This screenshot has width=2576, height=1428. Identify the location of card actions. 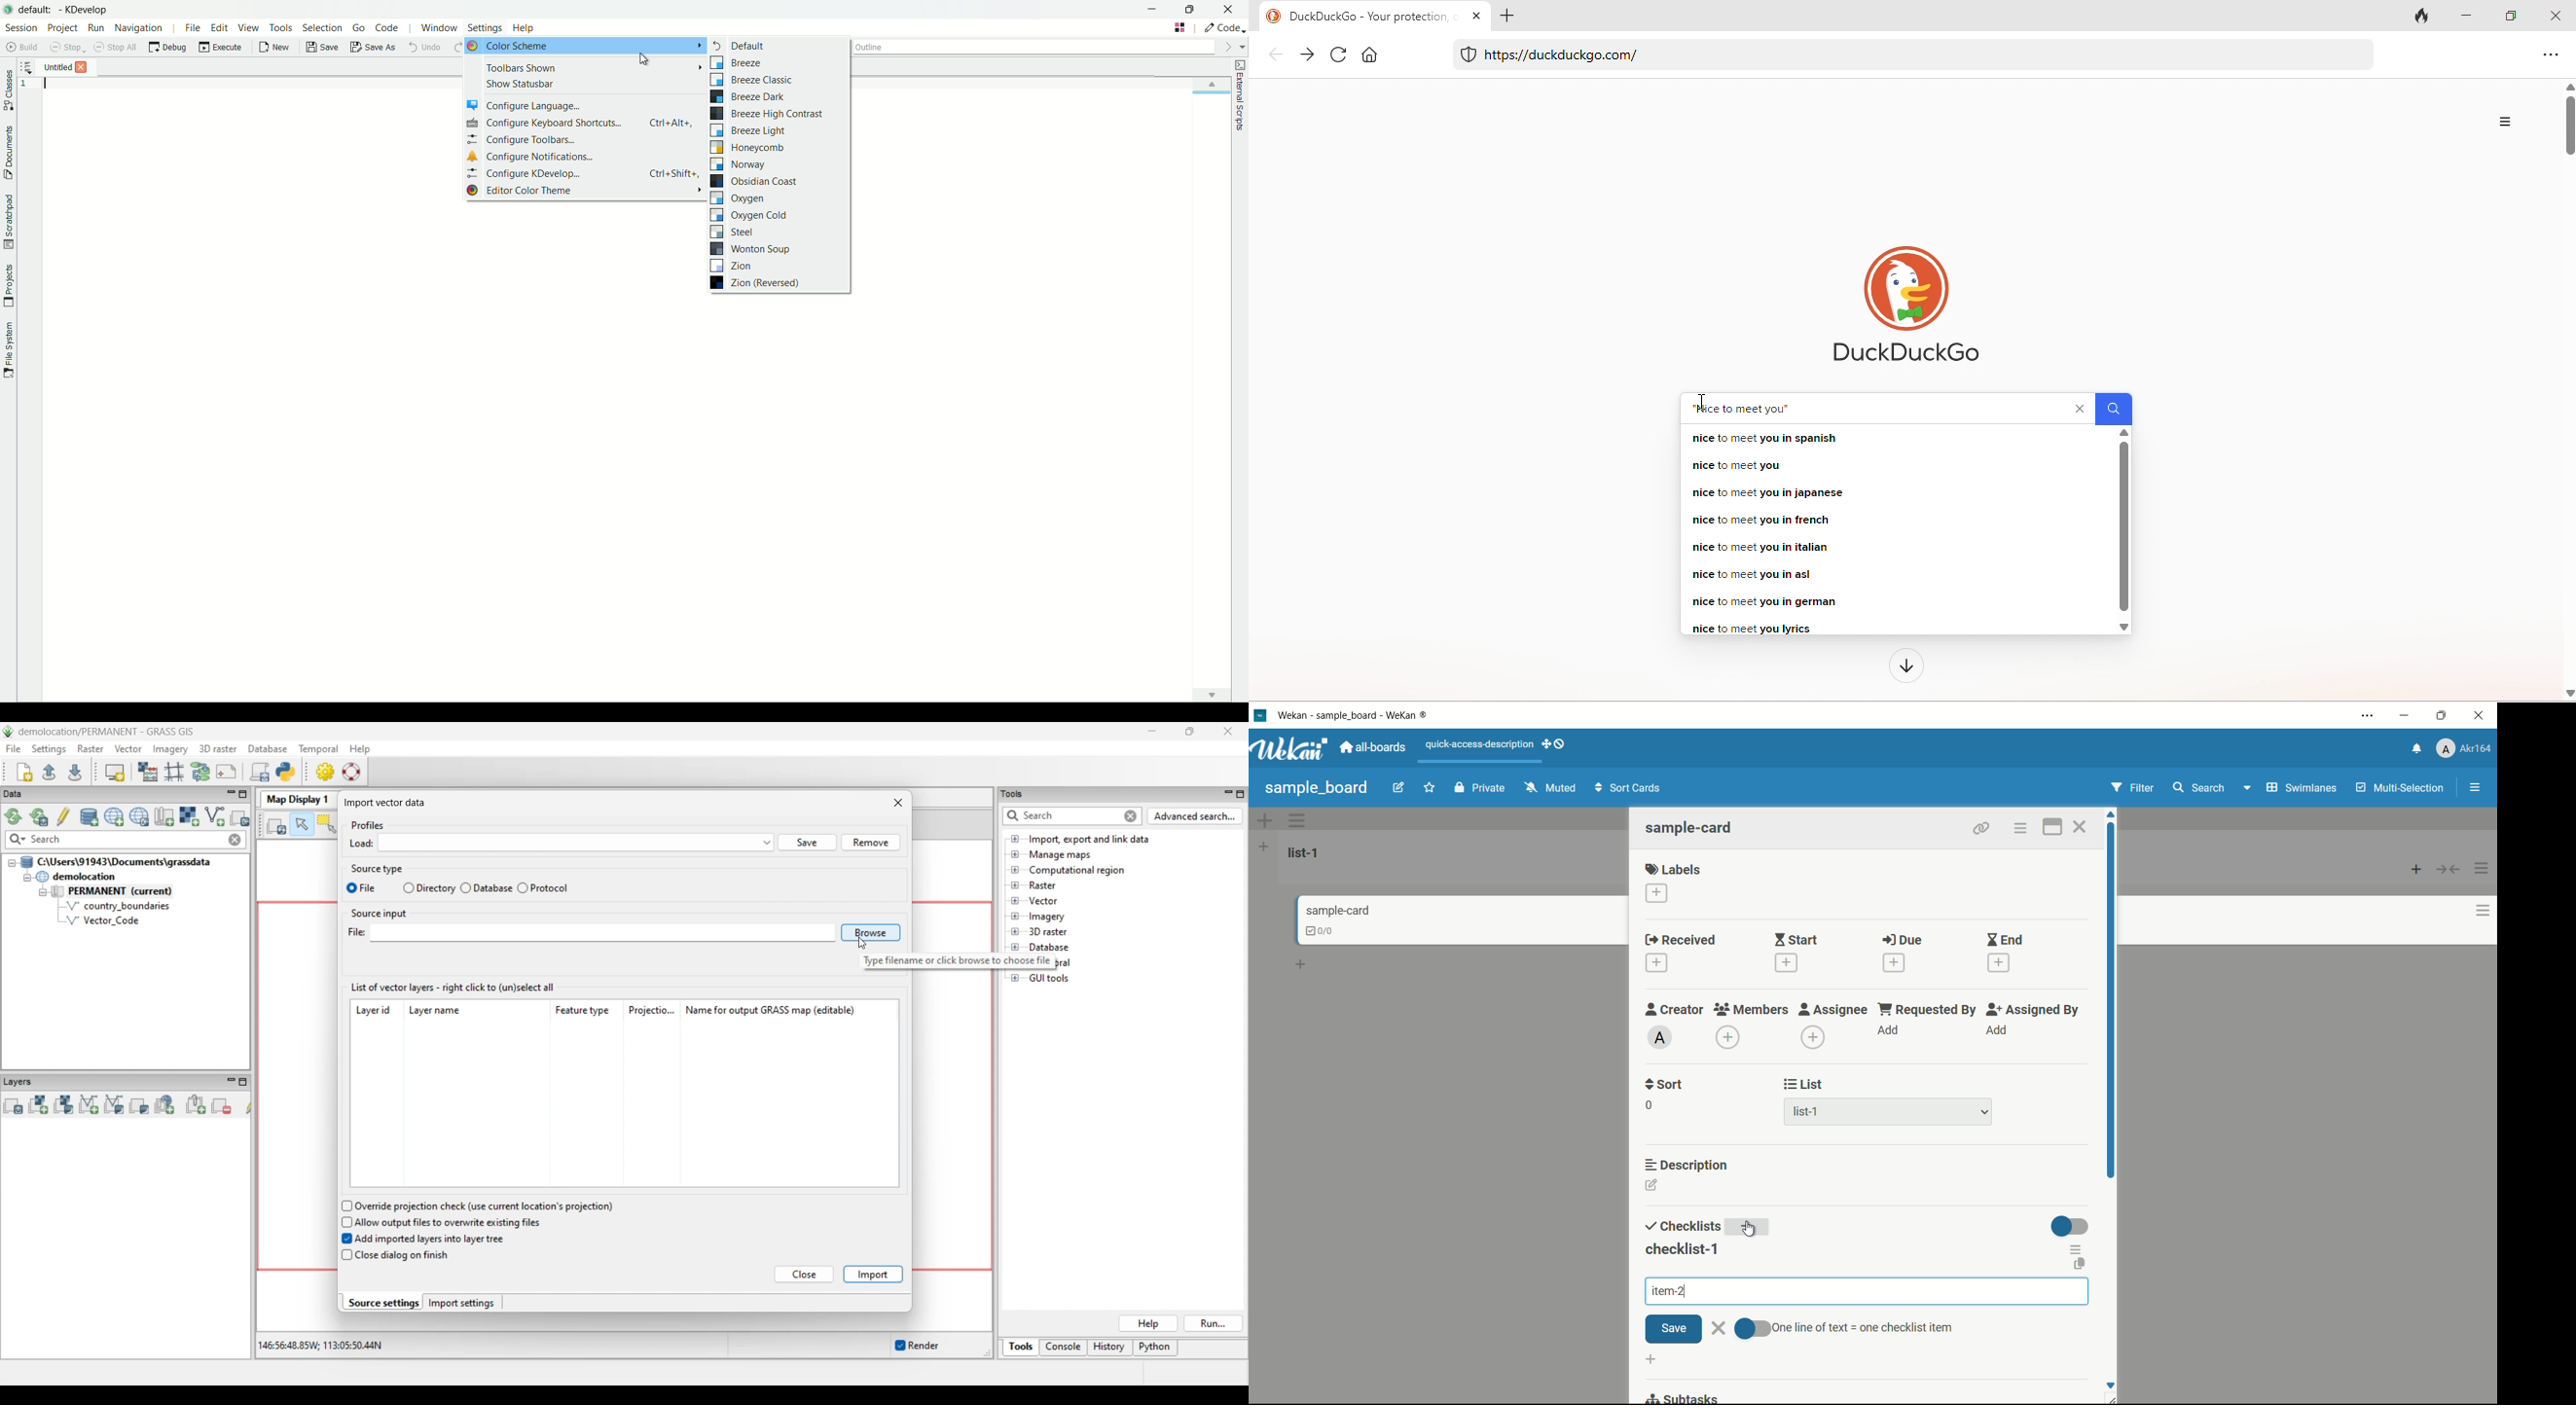
(2020, 829).